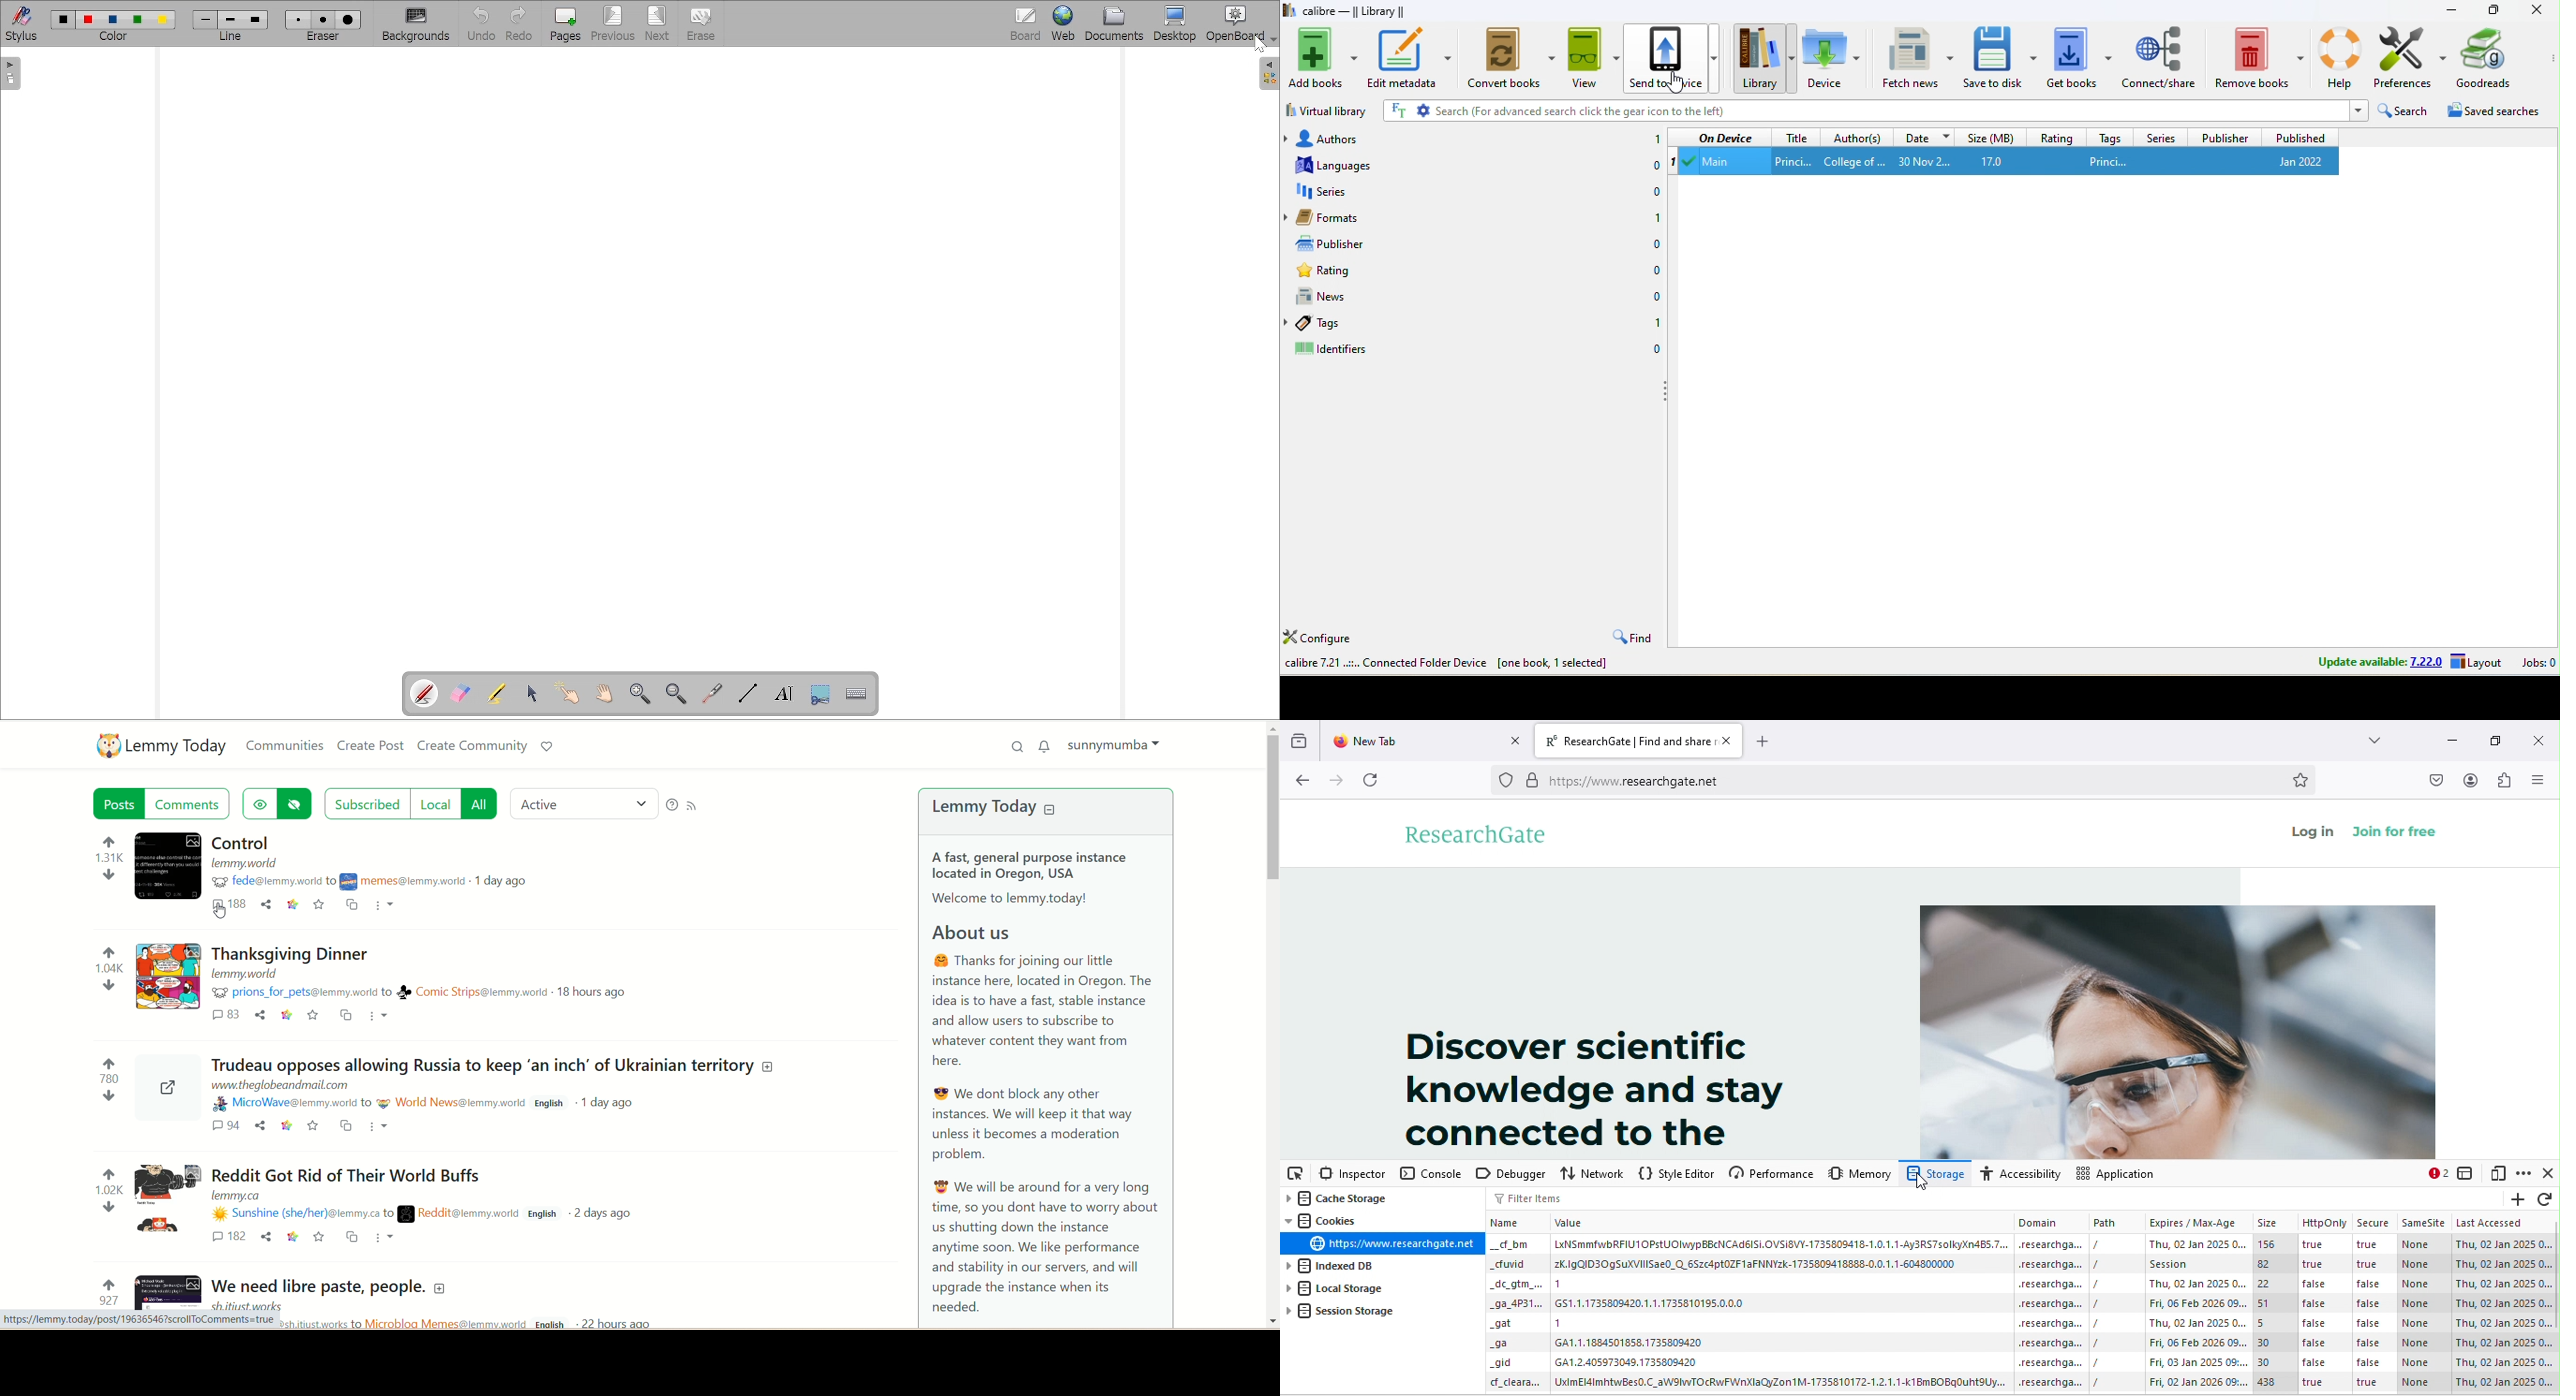  I want to click on cross post, so click(349, 1129).